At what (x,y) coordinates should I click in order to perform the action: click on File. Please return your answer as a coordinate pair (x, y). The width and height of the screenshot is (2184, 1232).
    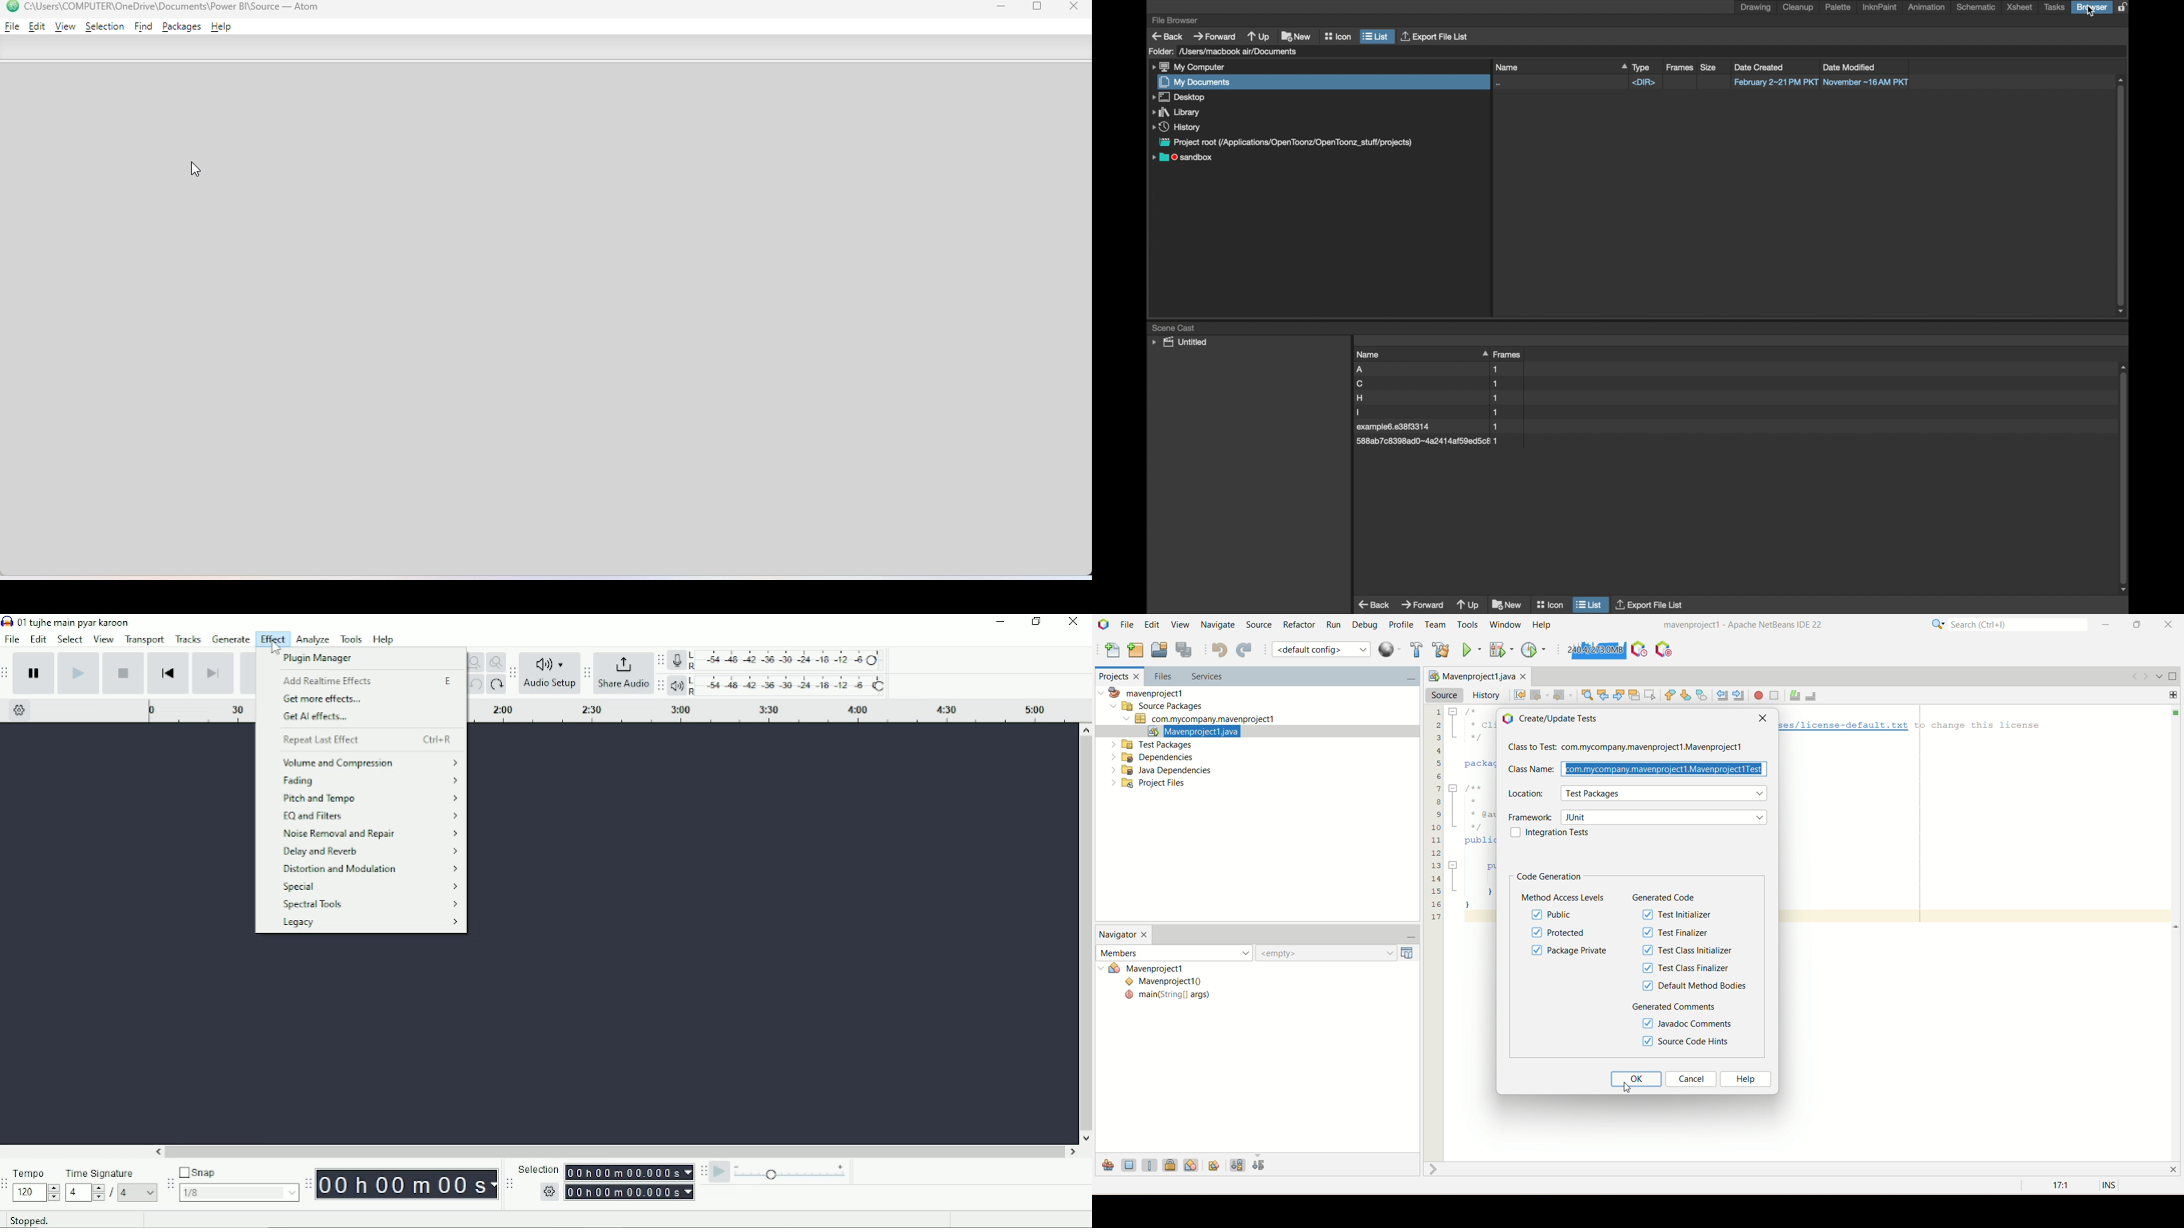
    Looking at the image, I should click on (14, 639).